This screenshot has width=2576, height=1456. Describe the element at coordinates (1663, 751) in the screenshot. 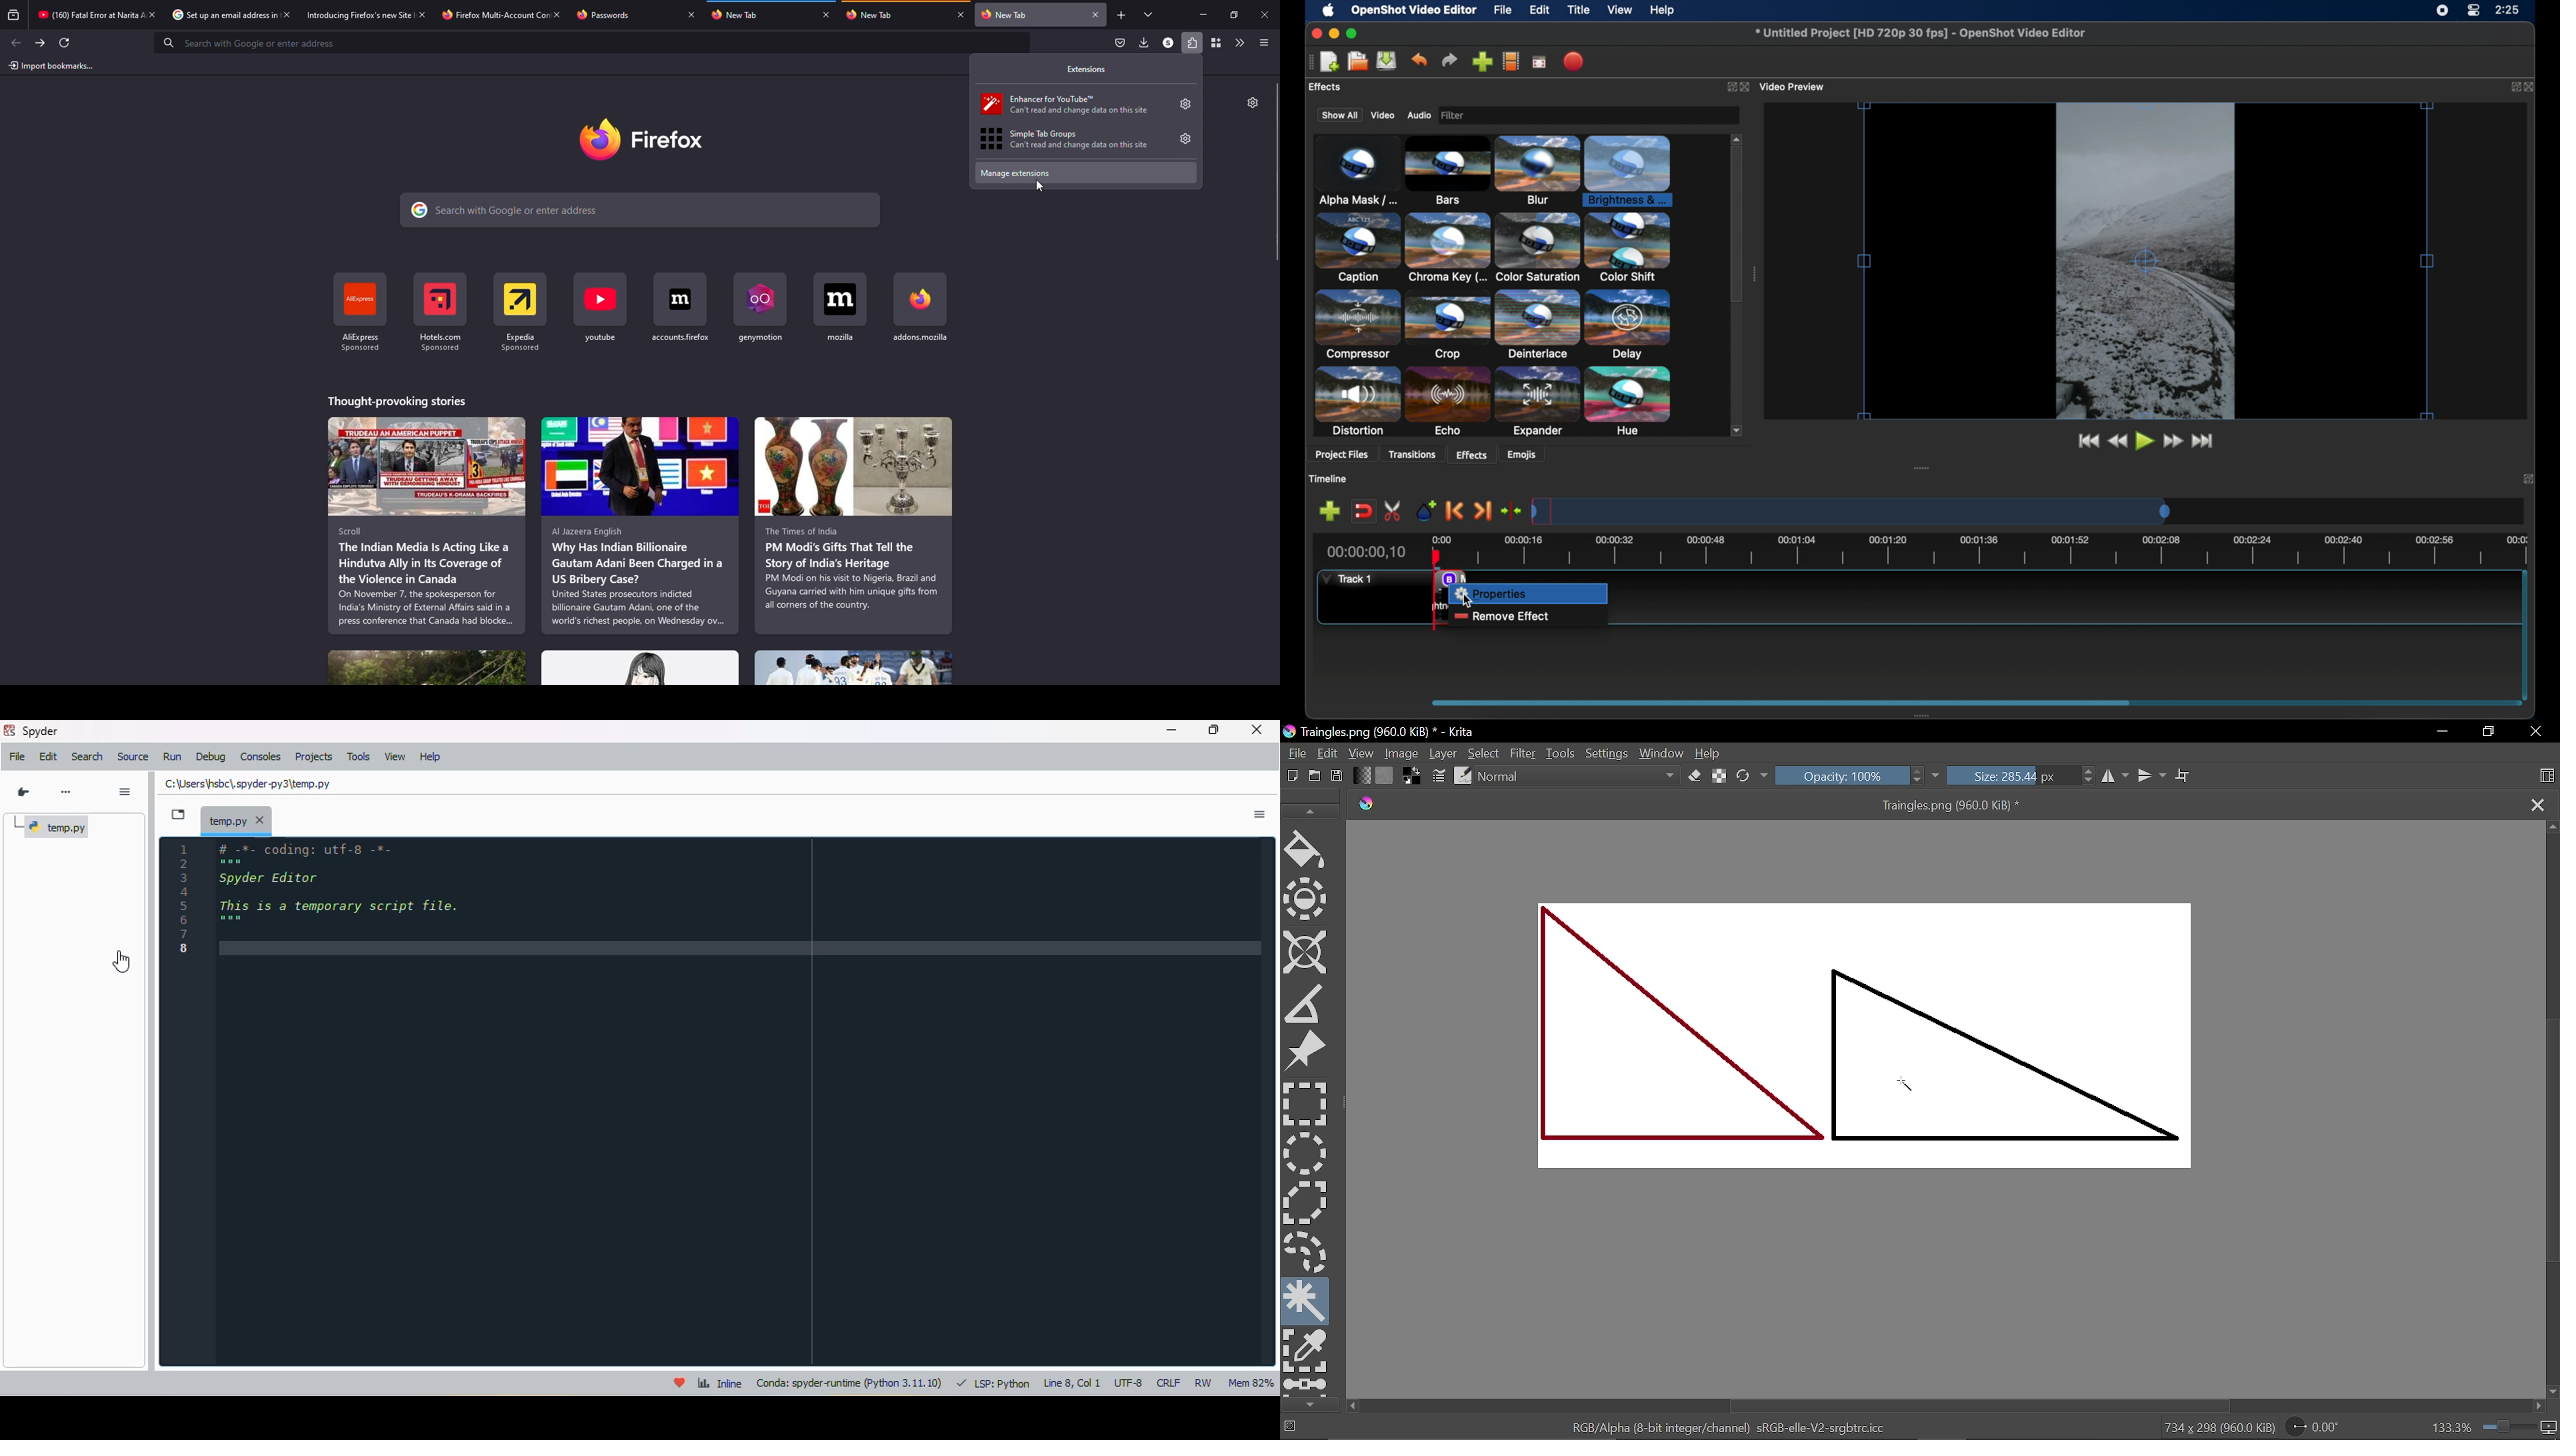

I see `Window` at that location.